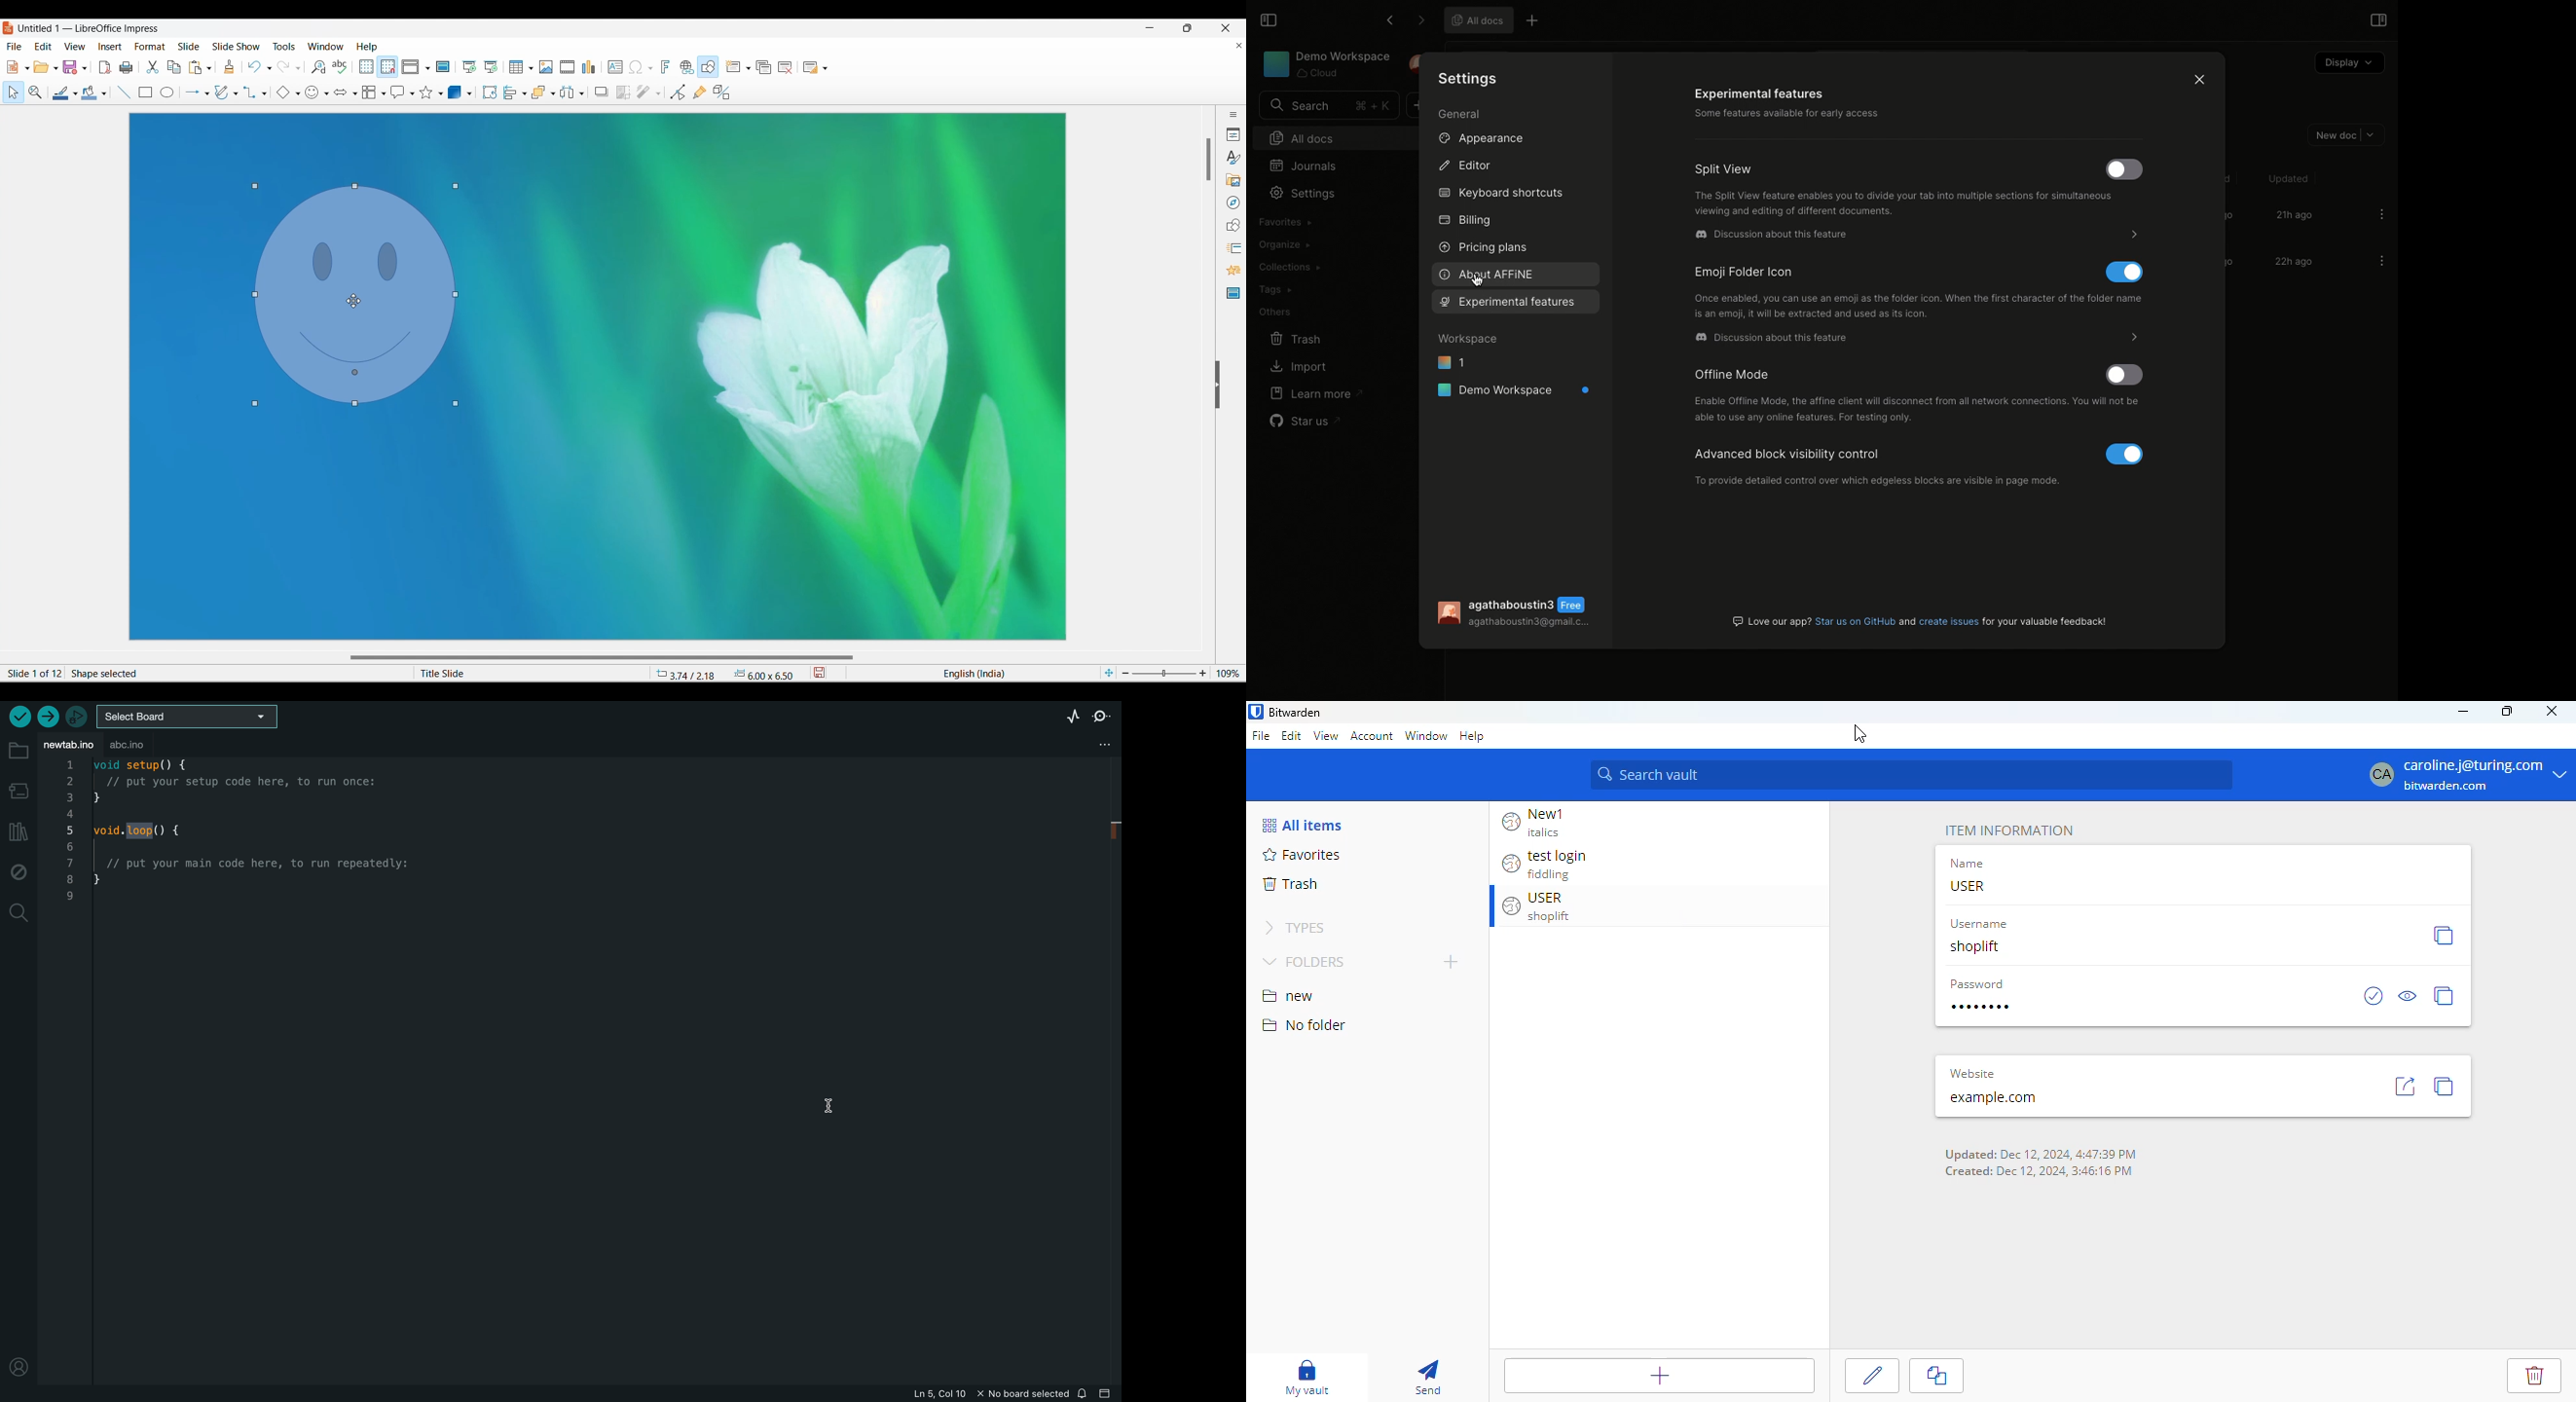 Image resolution: width=2576 pixels, height=1428 pixels. What do you see at coordinates (1315, 393) in the screenshot?
I see `Learn more` at bounding box center [1315, 393].